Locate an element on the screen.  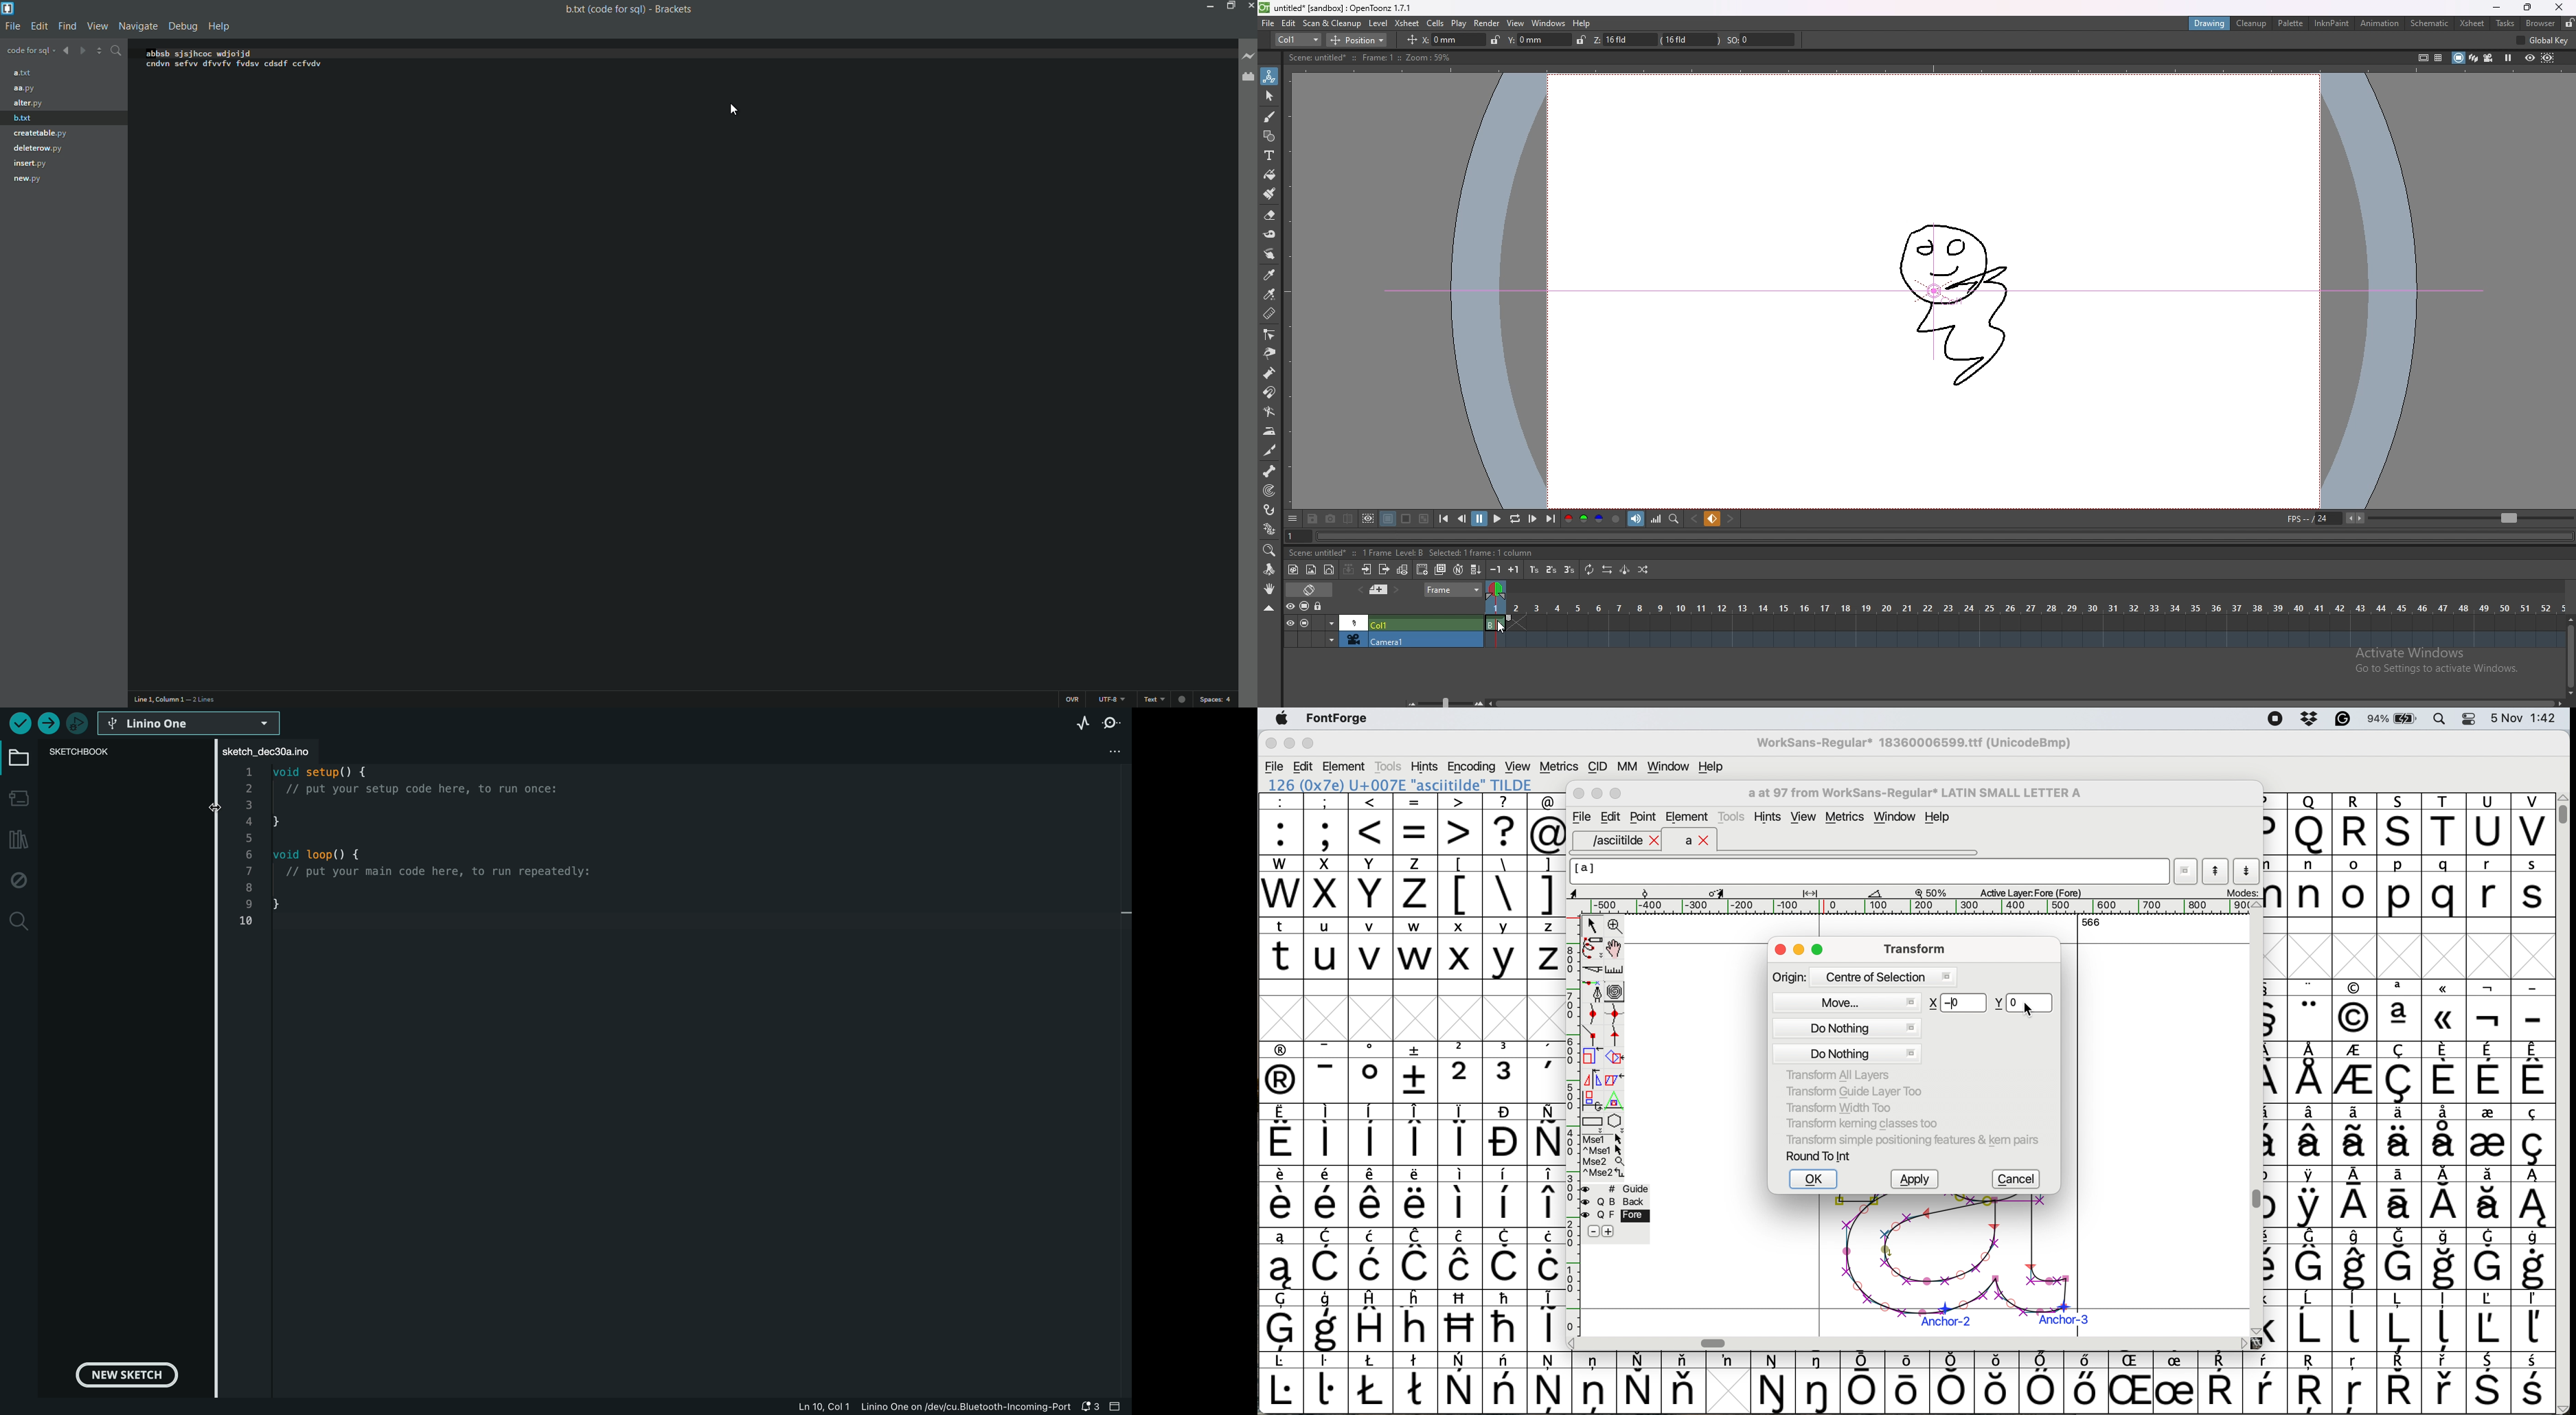
system logo is located at coordinates (1282, 719).